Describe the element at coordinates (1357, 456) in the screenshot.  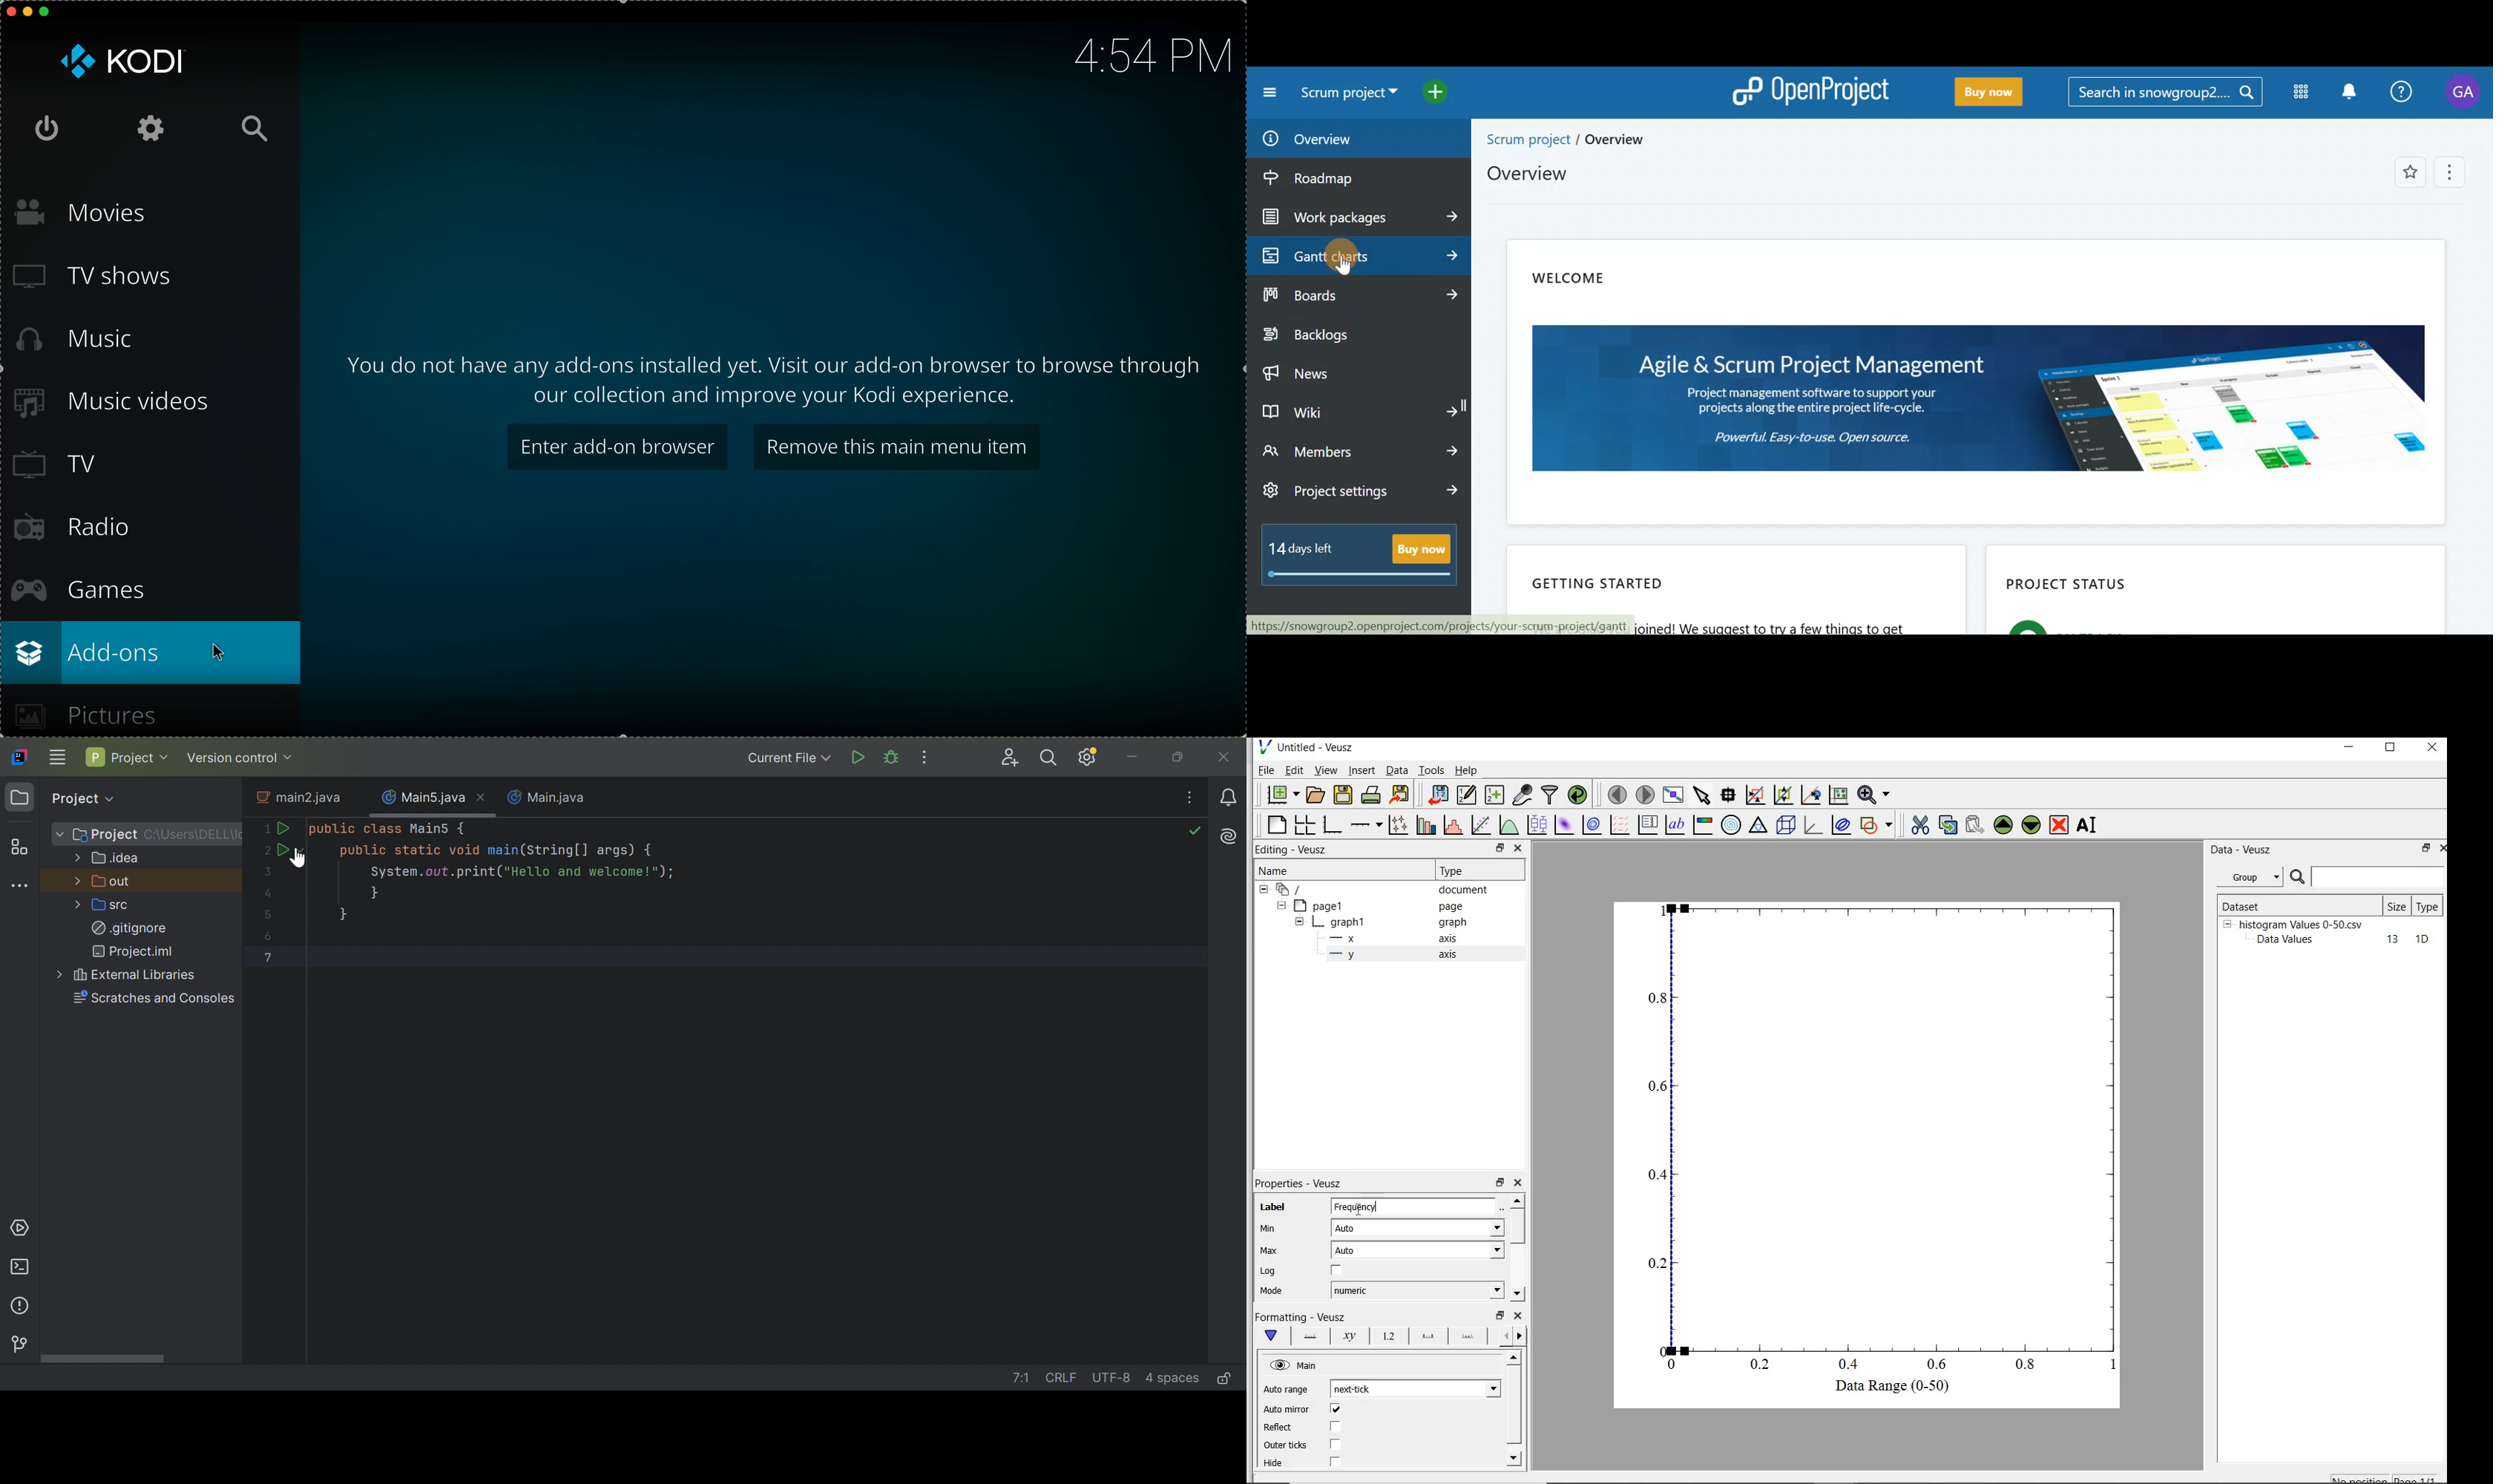
I see `Members` at that location.